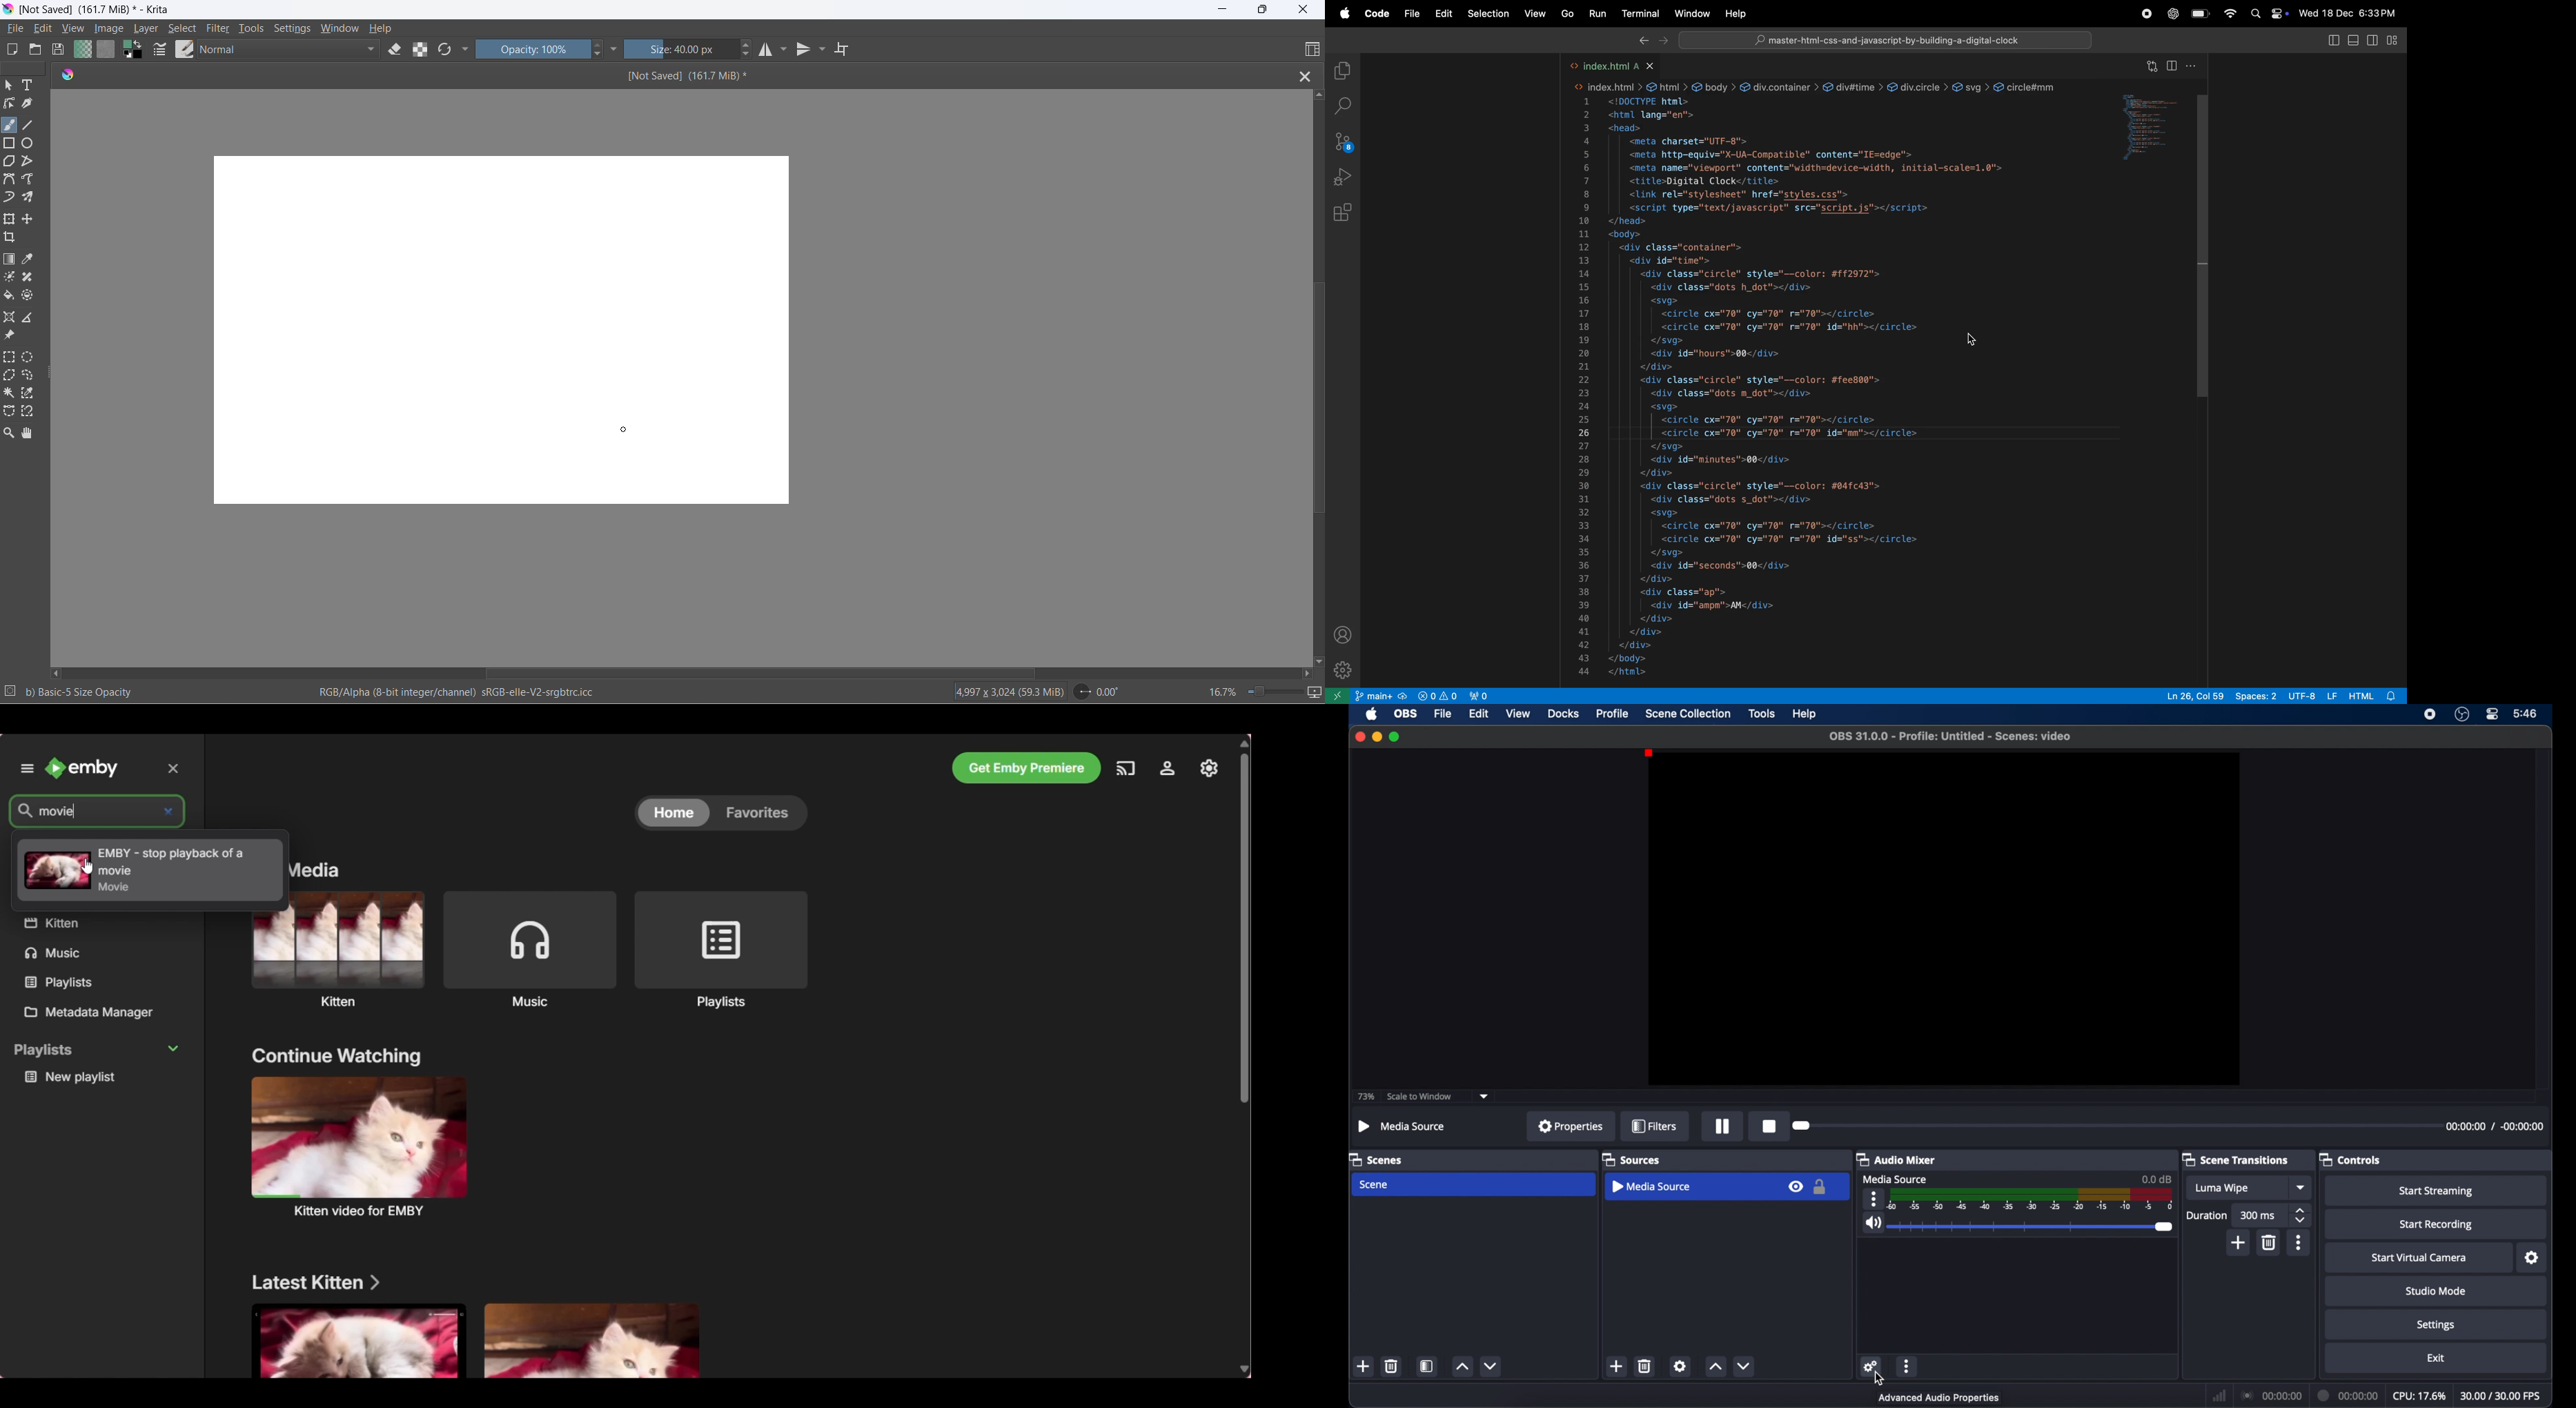 The image size is (2576, 1428). I want to click on dynamic brush tool, so click(10, 198).